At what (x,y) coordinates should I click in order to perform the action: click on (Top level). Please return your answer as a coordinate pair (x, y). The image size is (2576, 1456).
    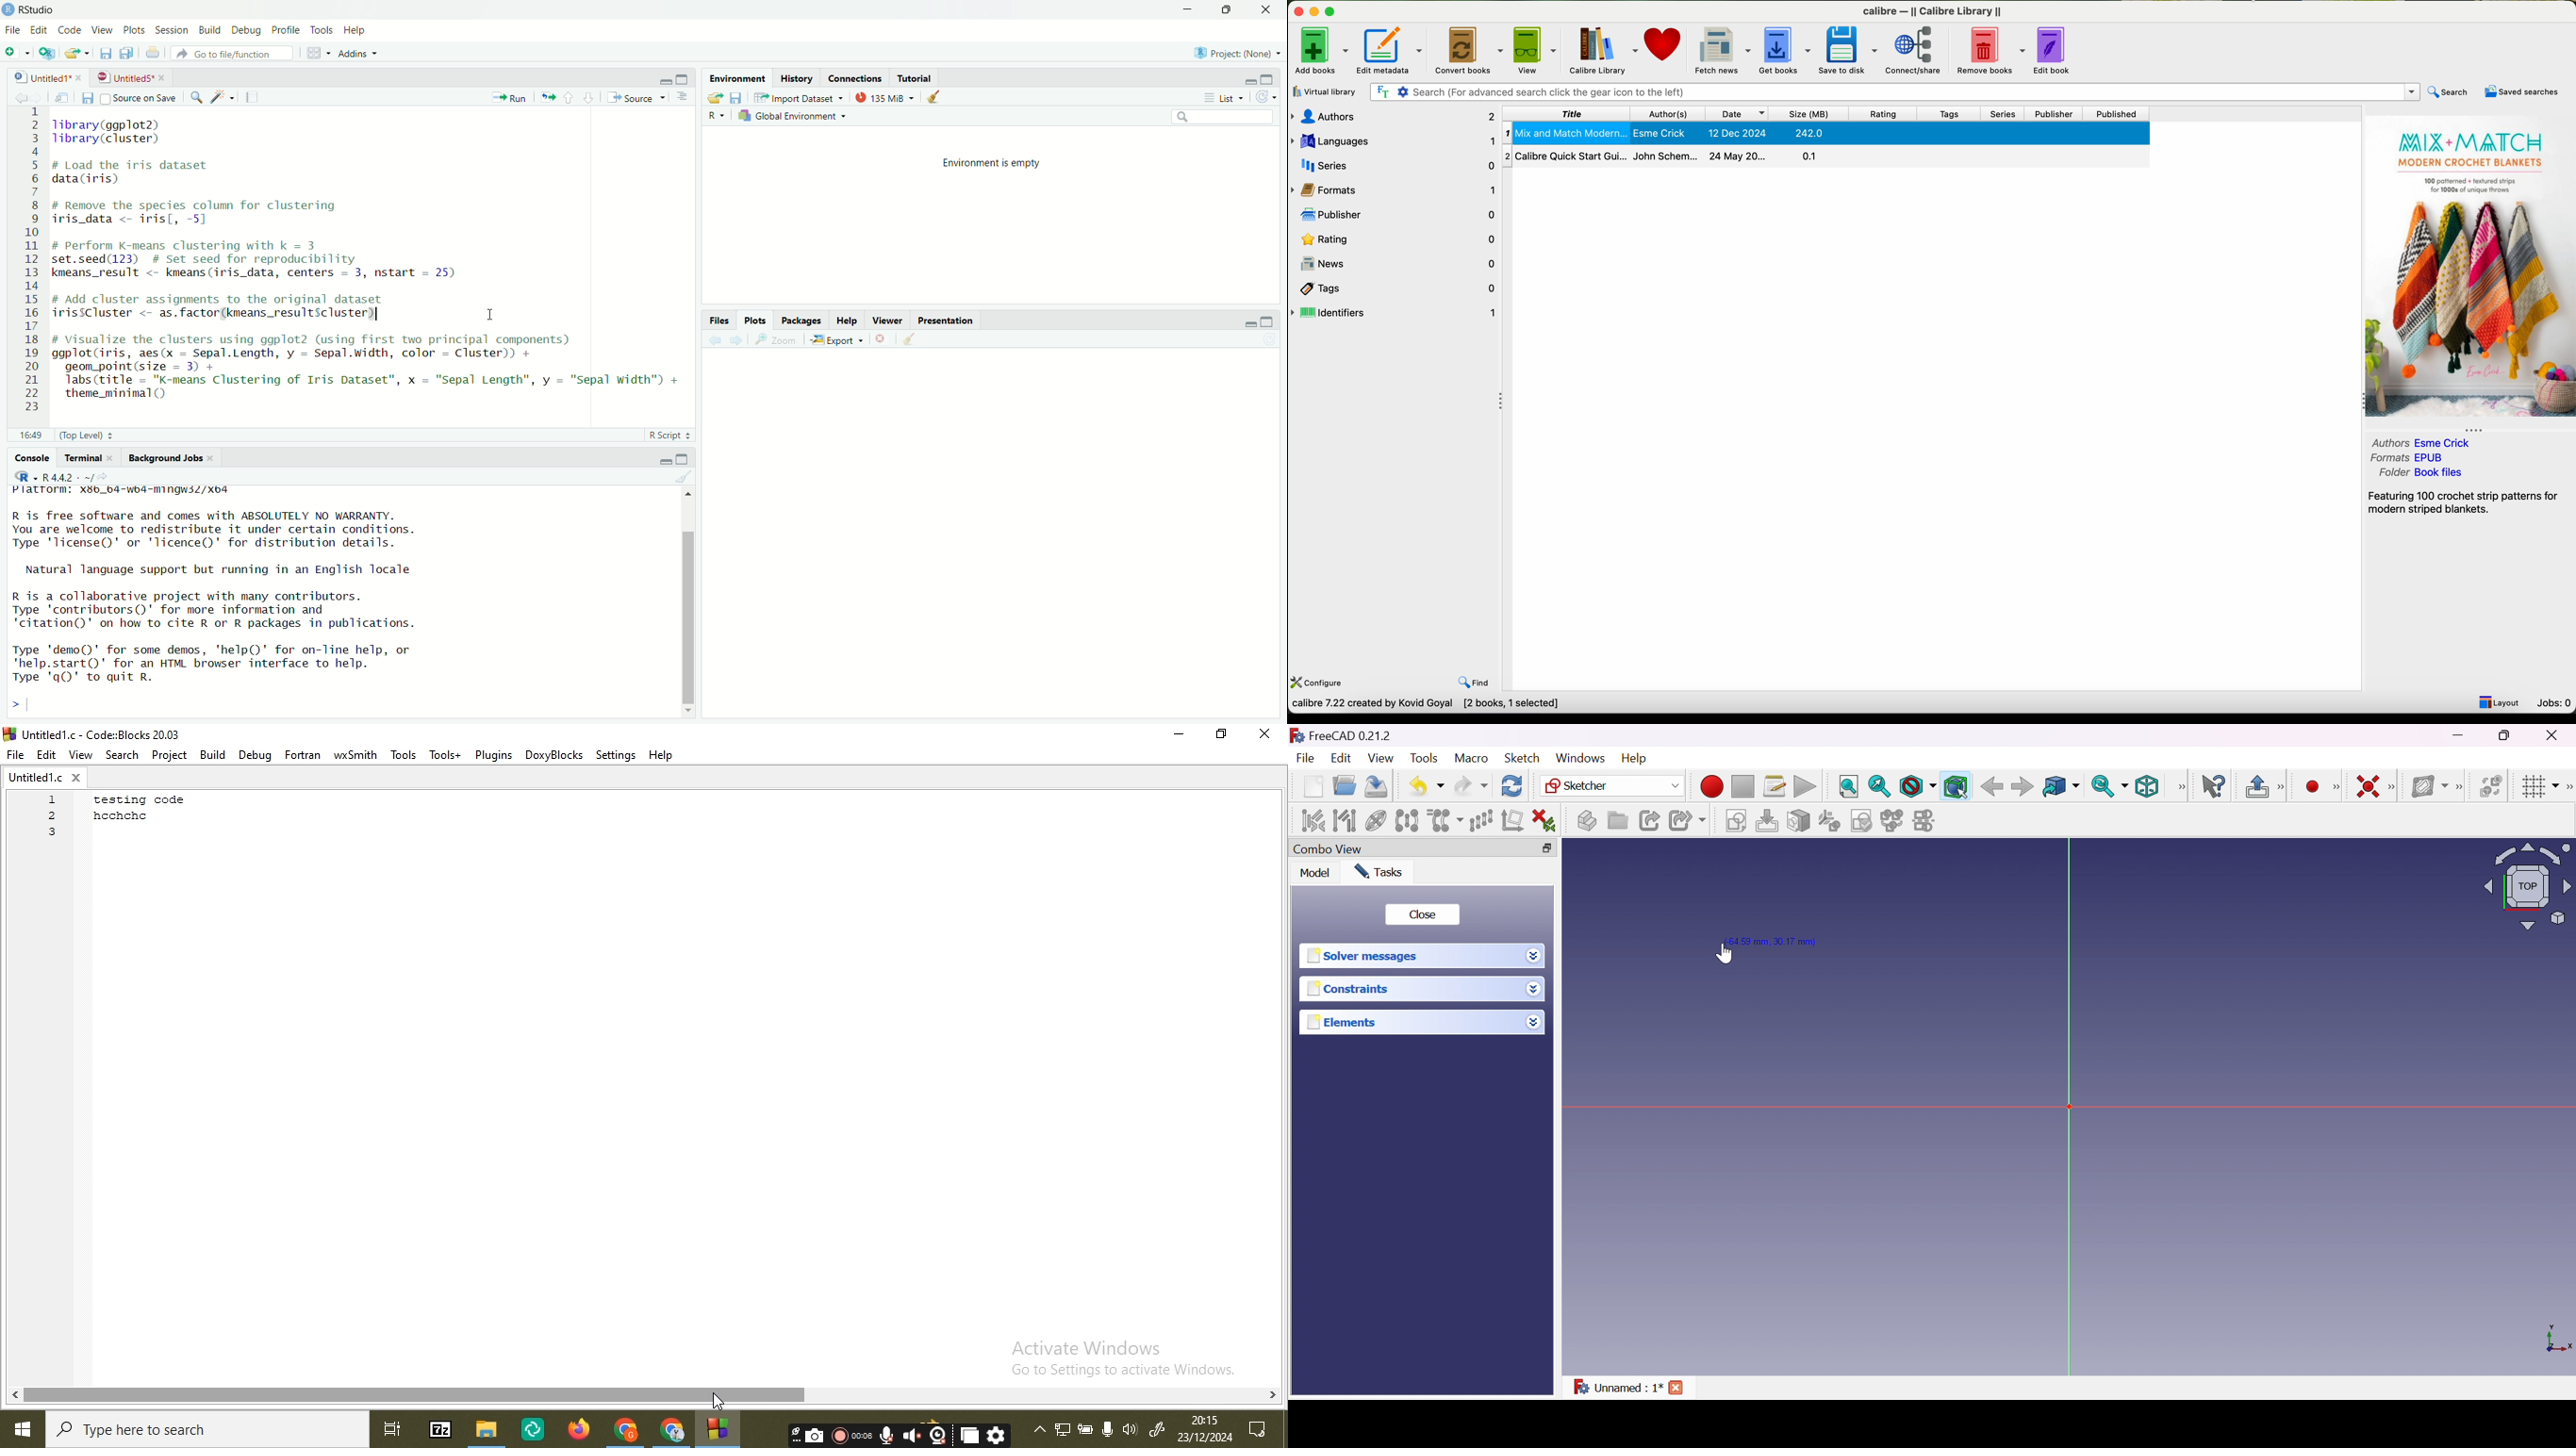
    Looking at the image, I should click on (86, 434).